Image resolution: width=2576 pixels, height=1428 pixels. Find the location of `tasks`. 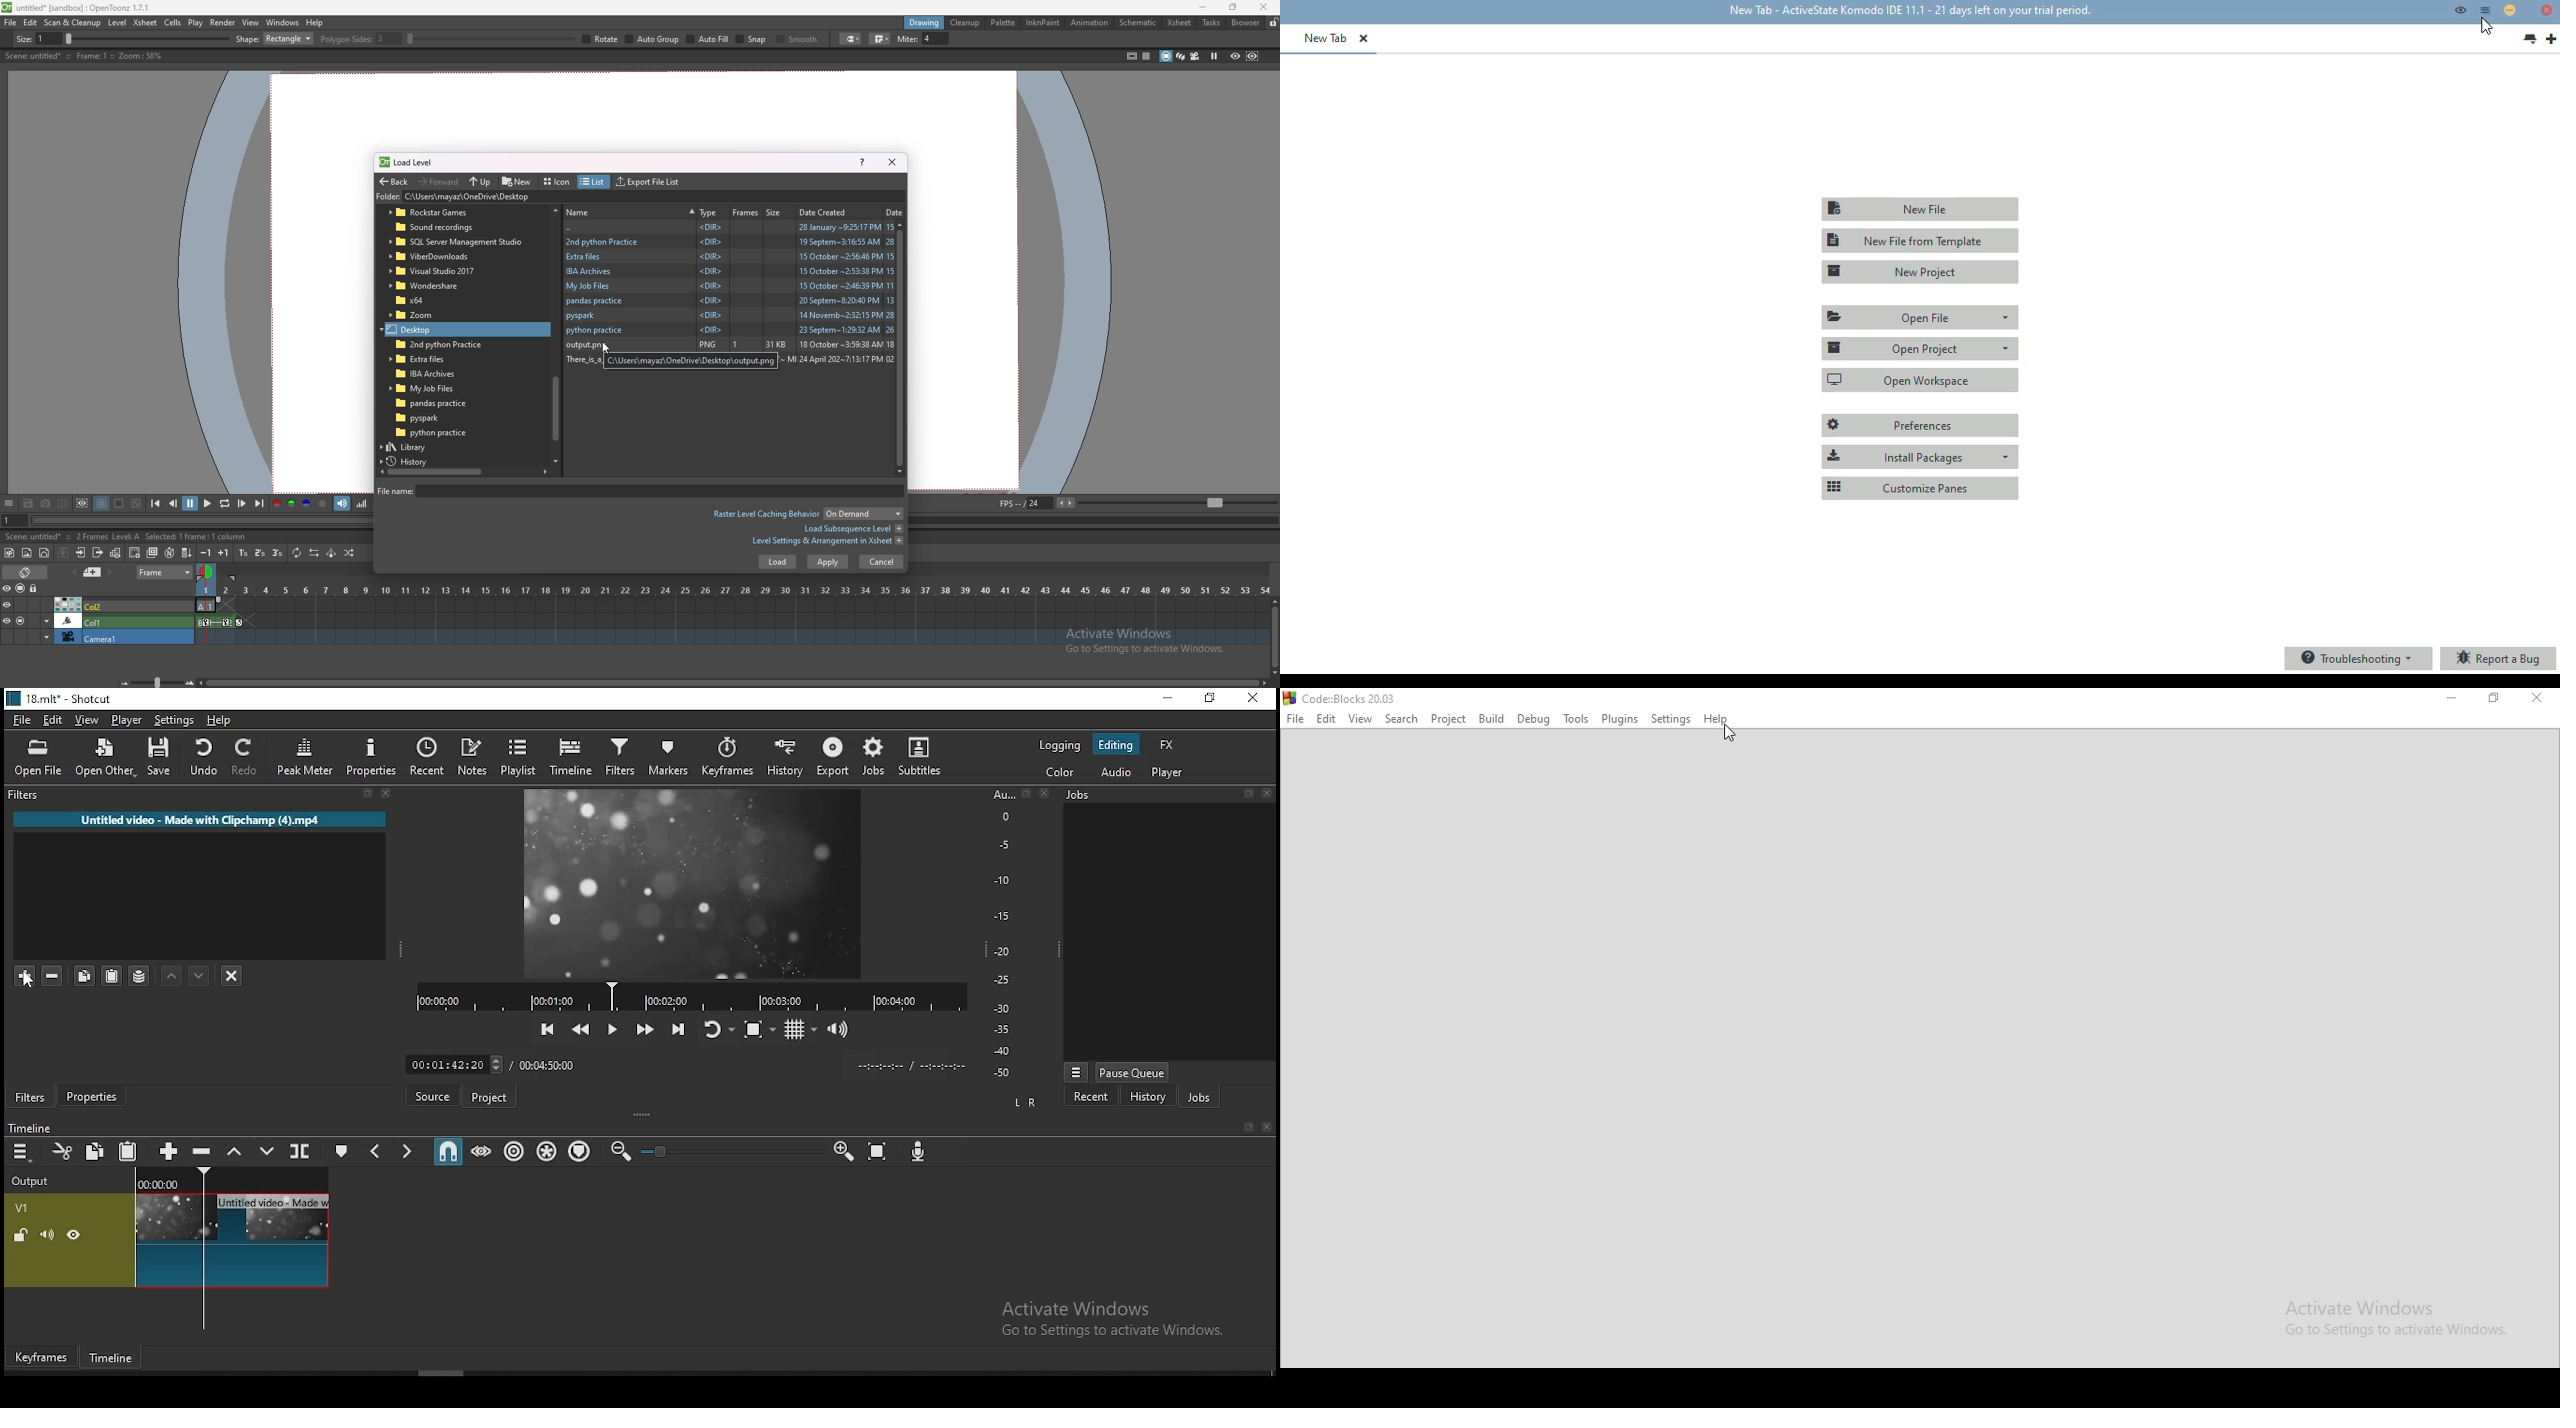

tasks is located at coordinates (1211, 23).